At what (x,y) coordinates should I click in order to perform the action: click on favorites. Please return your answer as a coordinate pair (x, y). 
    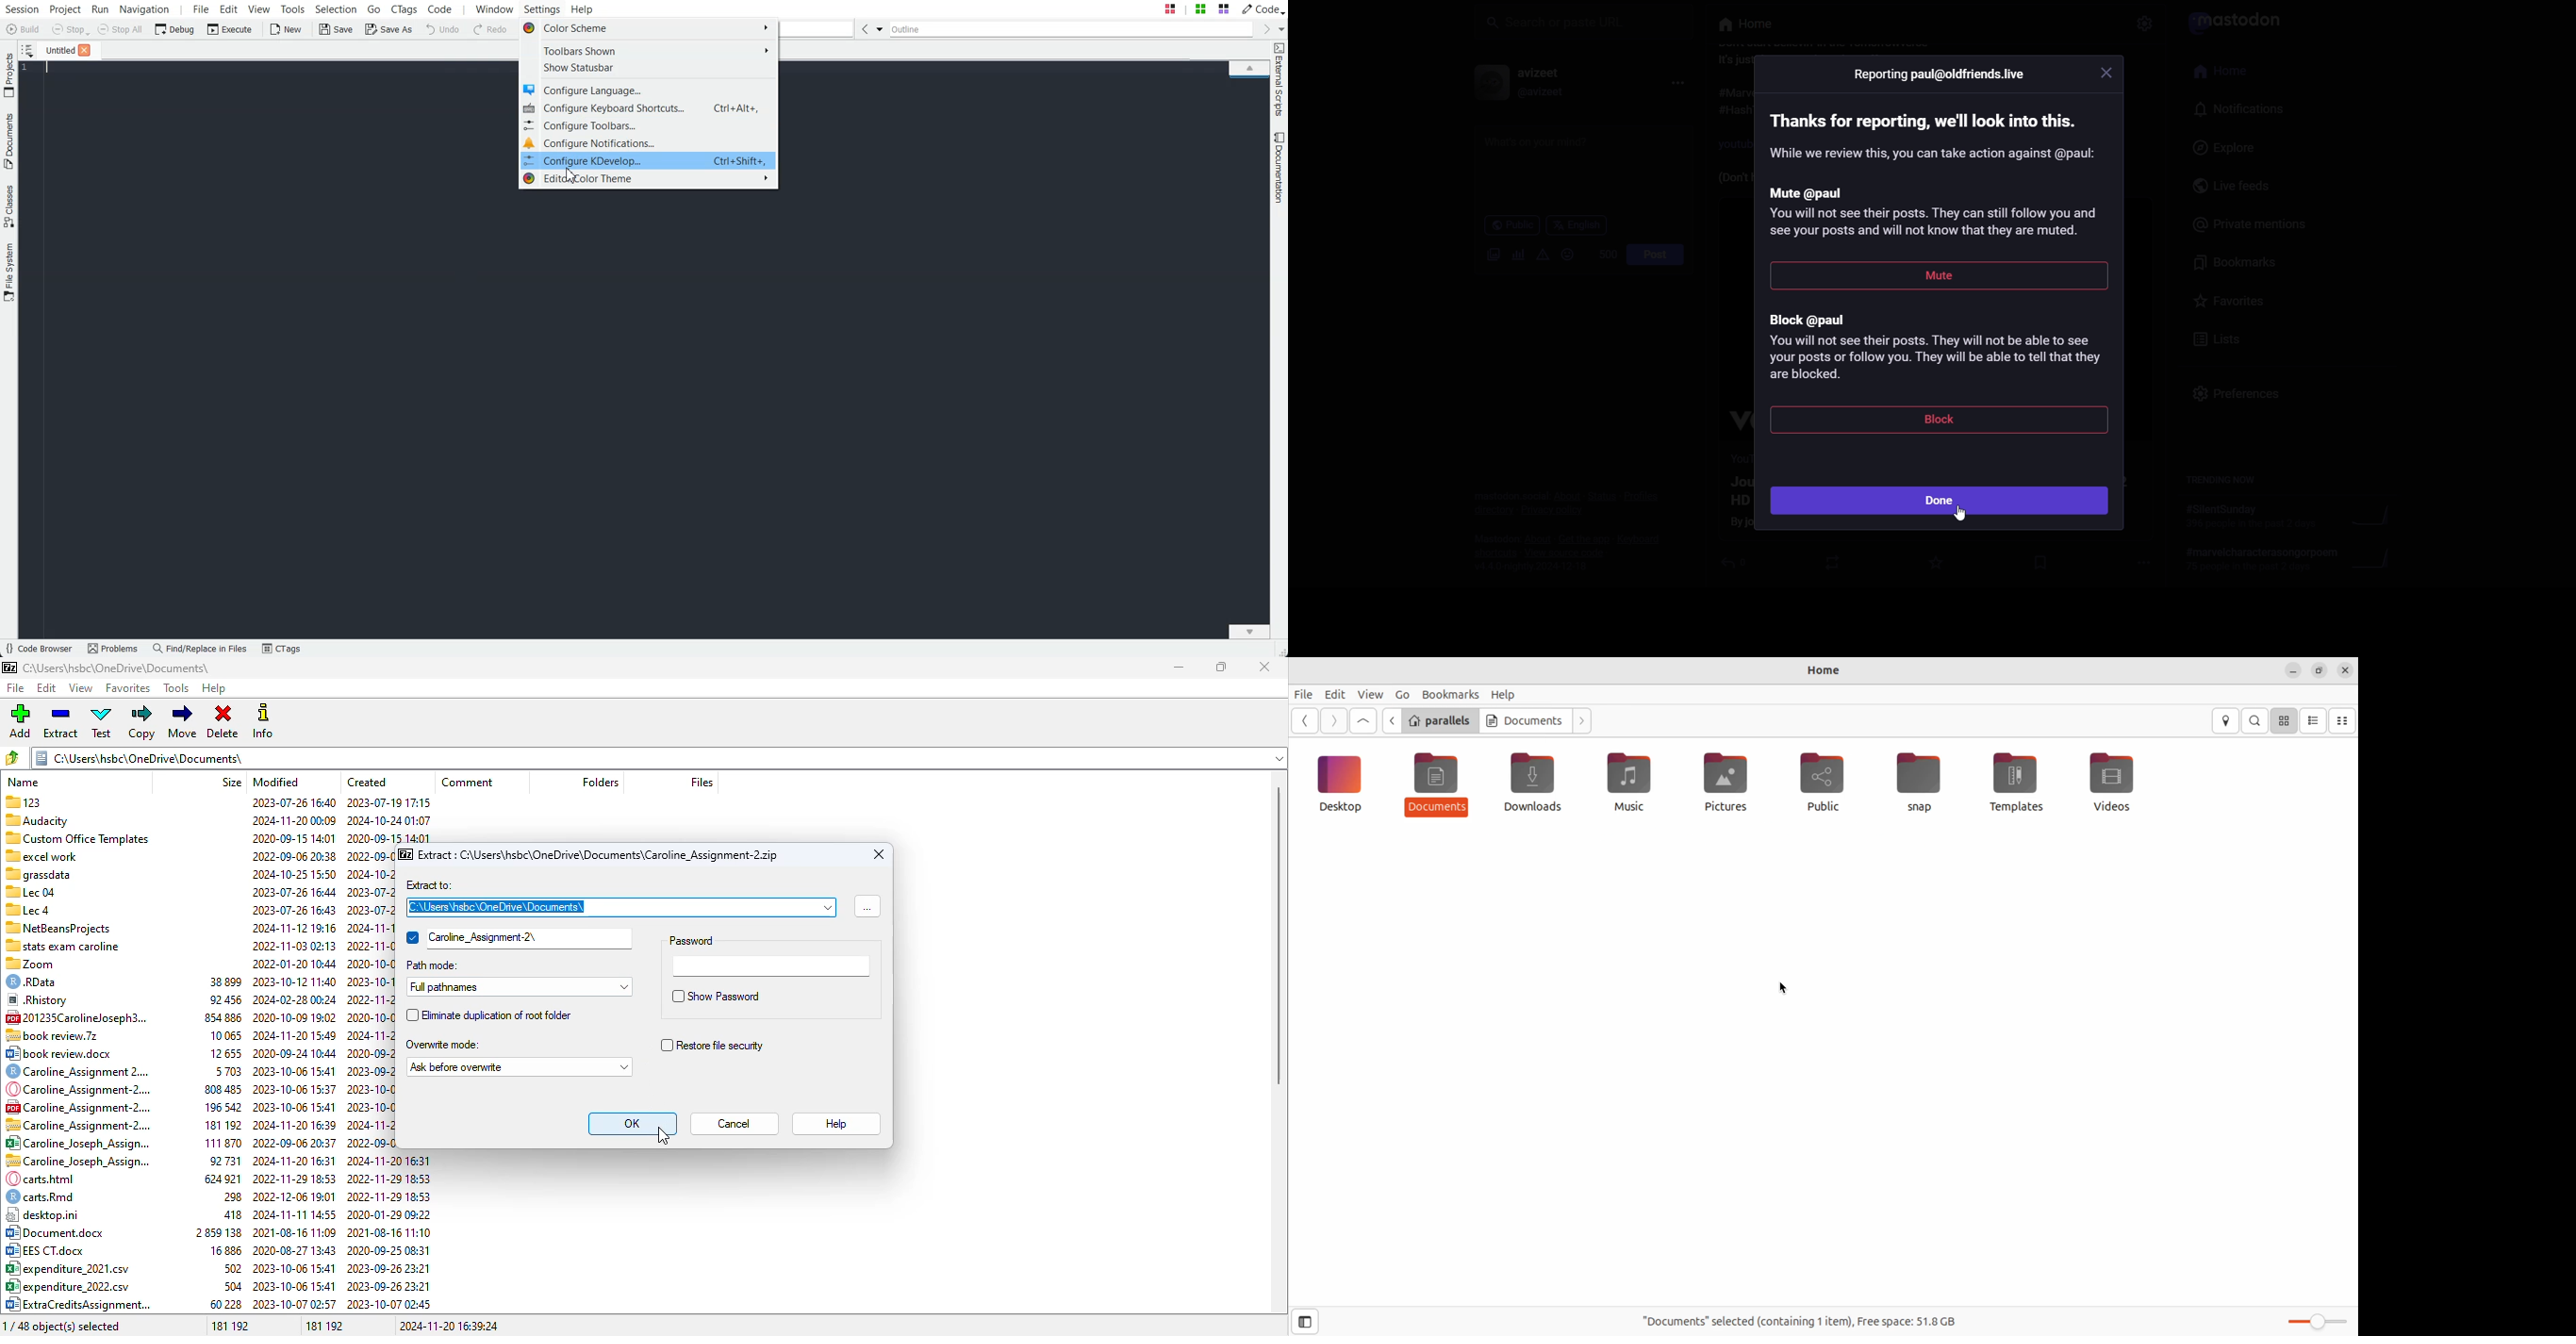
    Looking at the image, I should click on (2227, 300).